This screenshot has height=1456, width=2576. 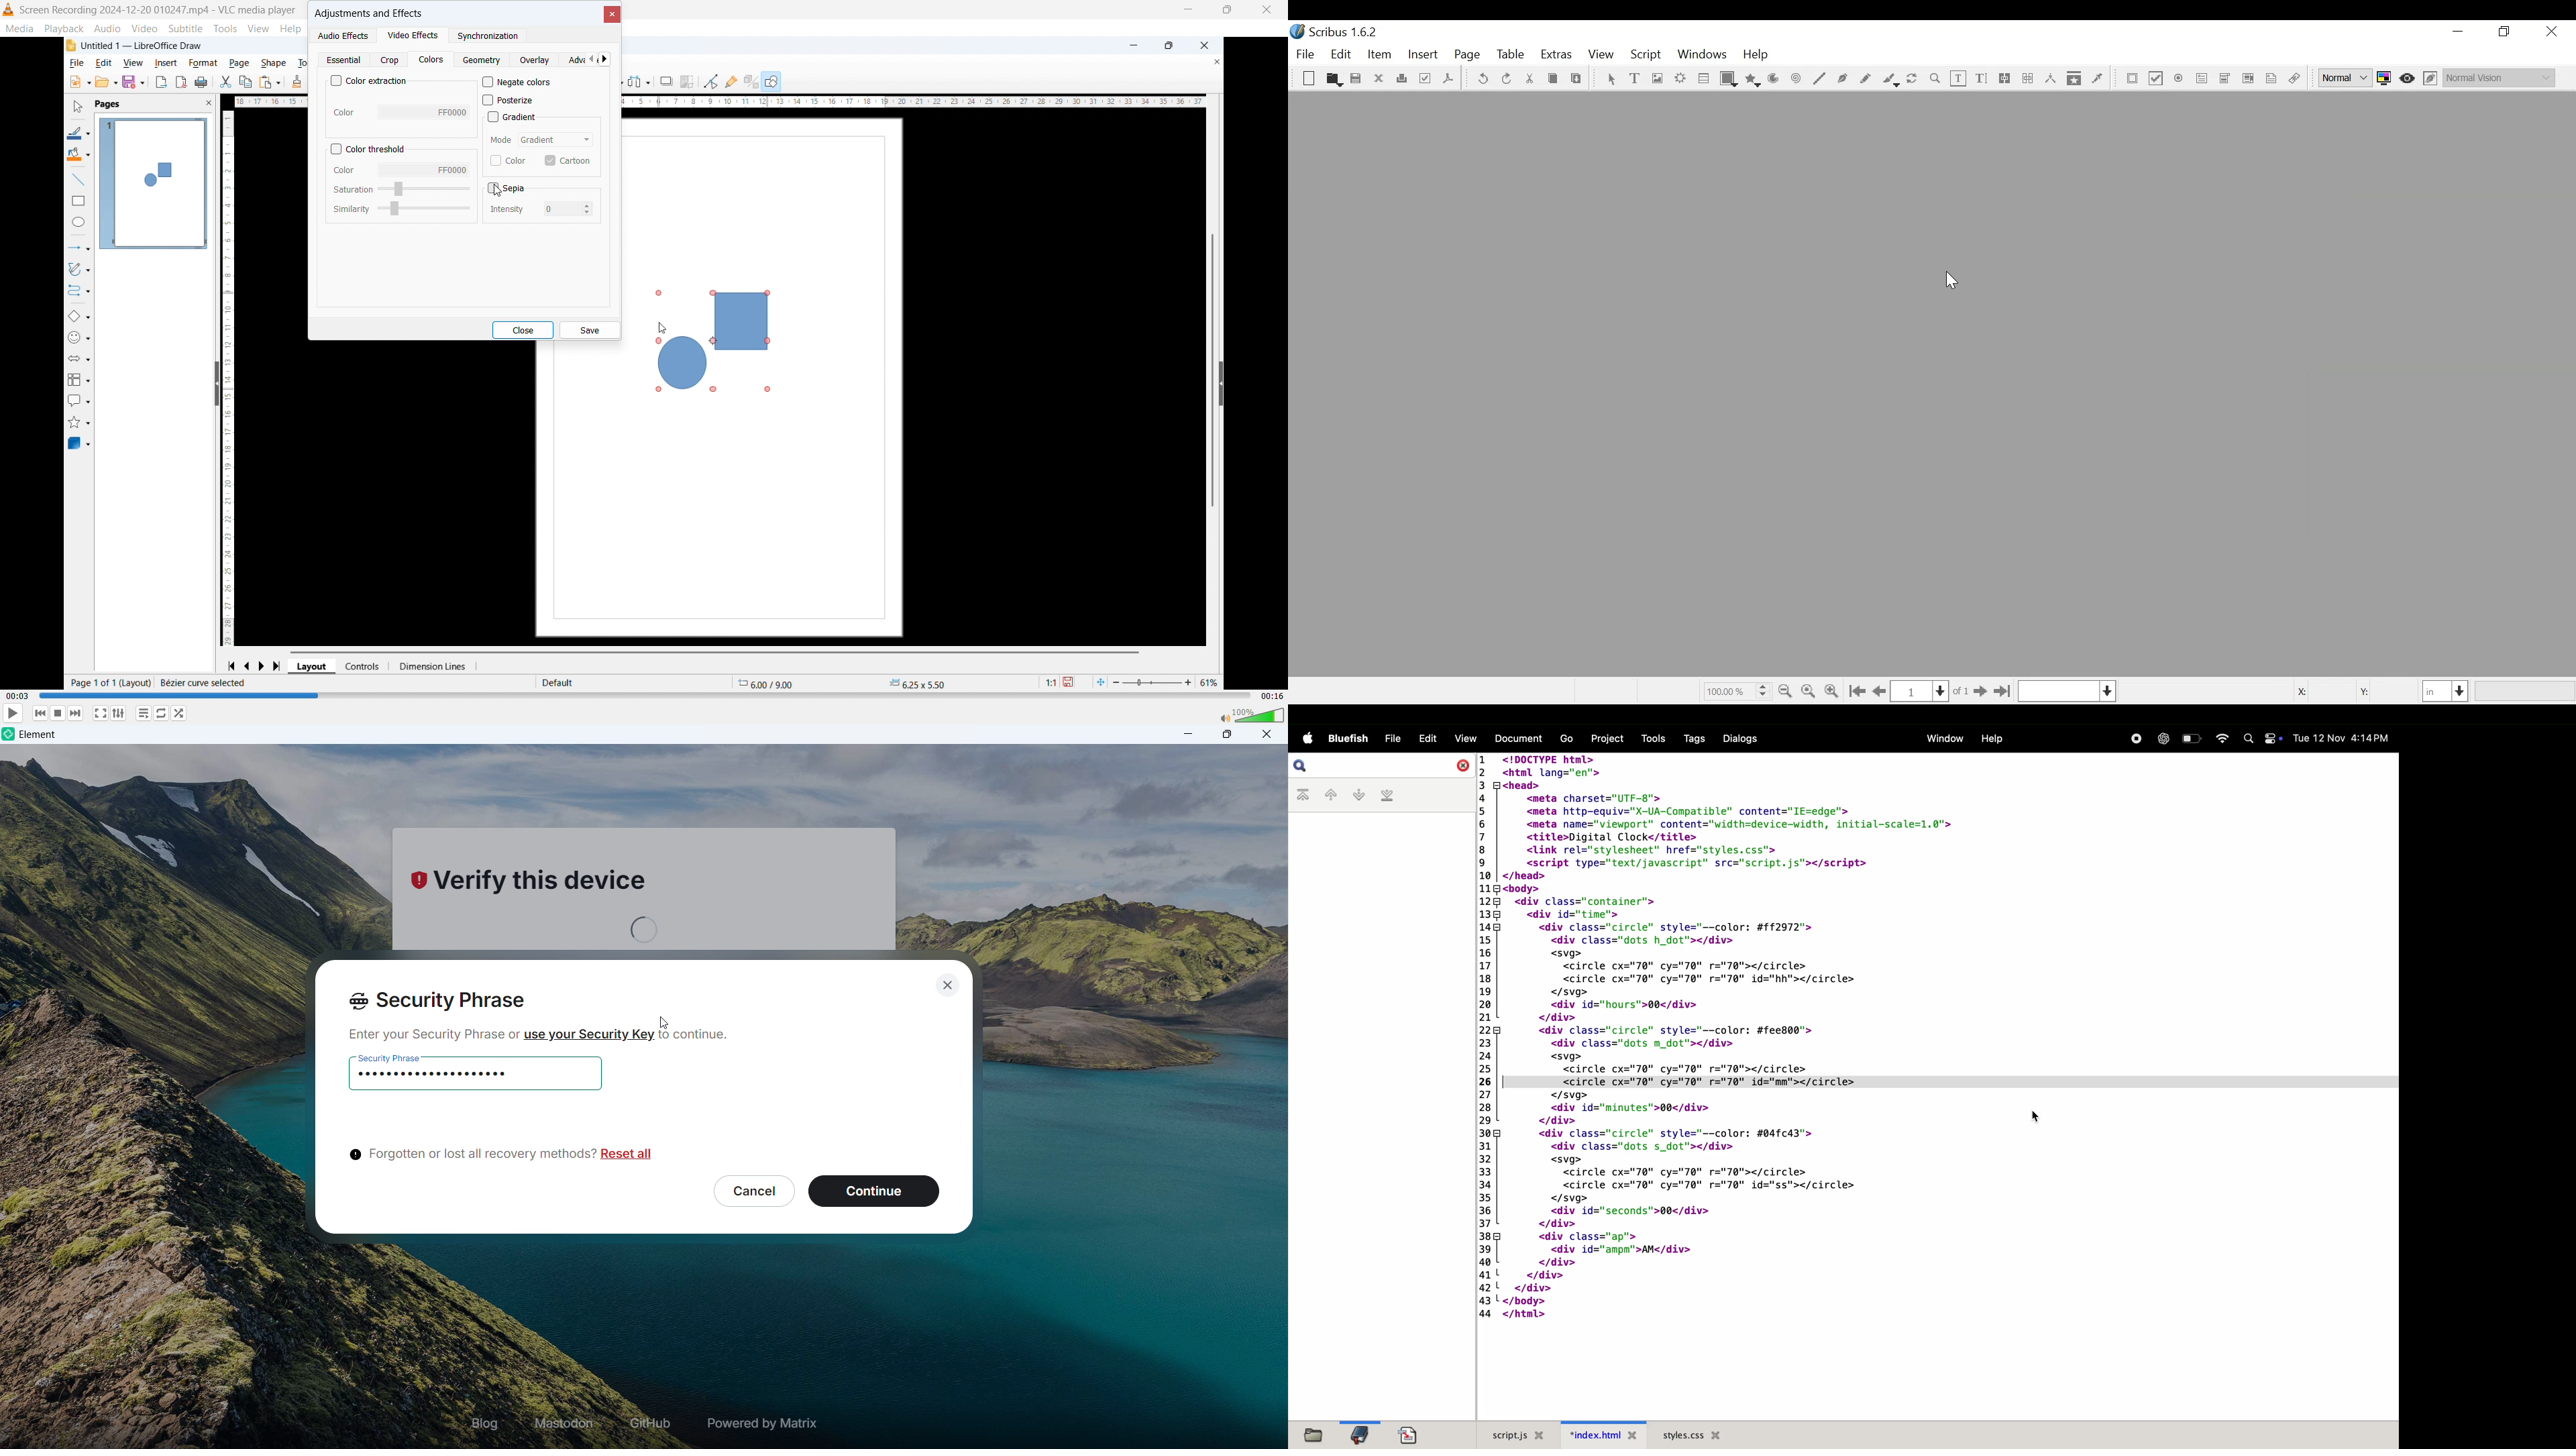 What do you see at coordinates (1866, 79) in the screenshot?
I see `Freehand line` at bounding box center [1866, 79].